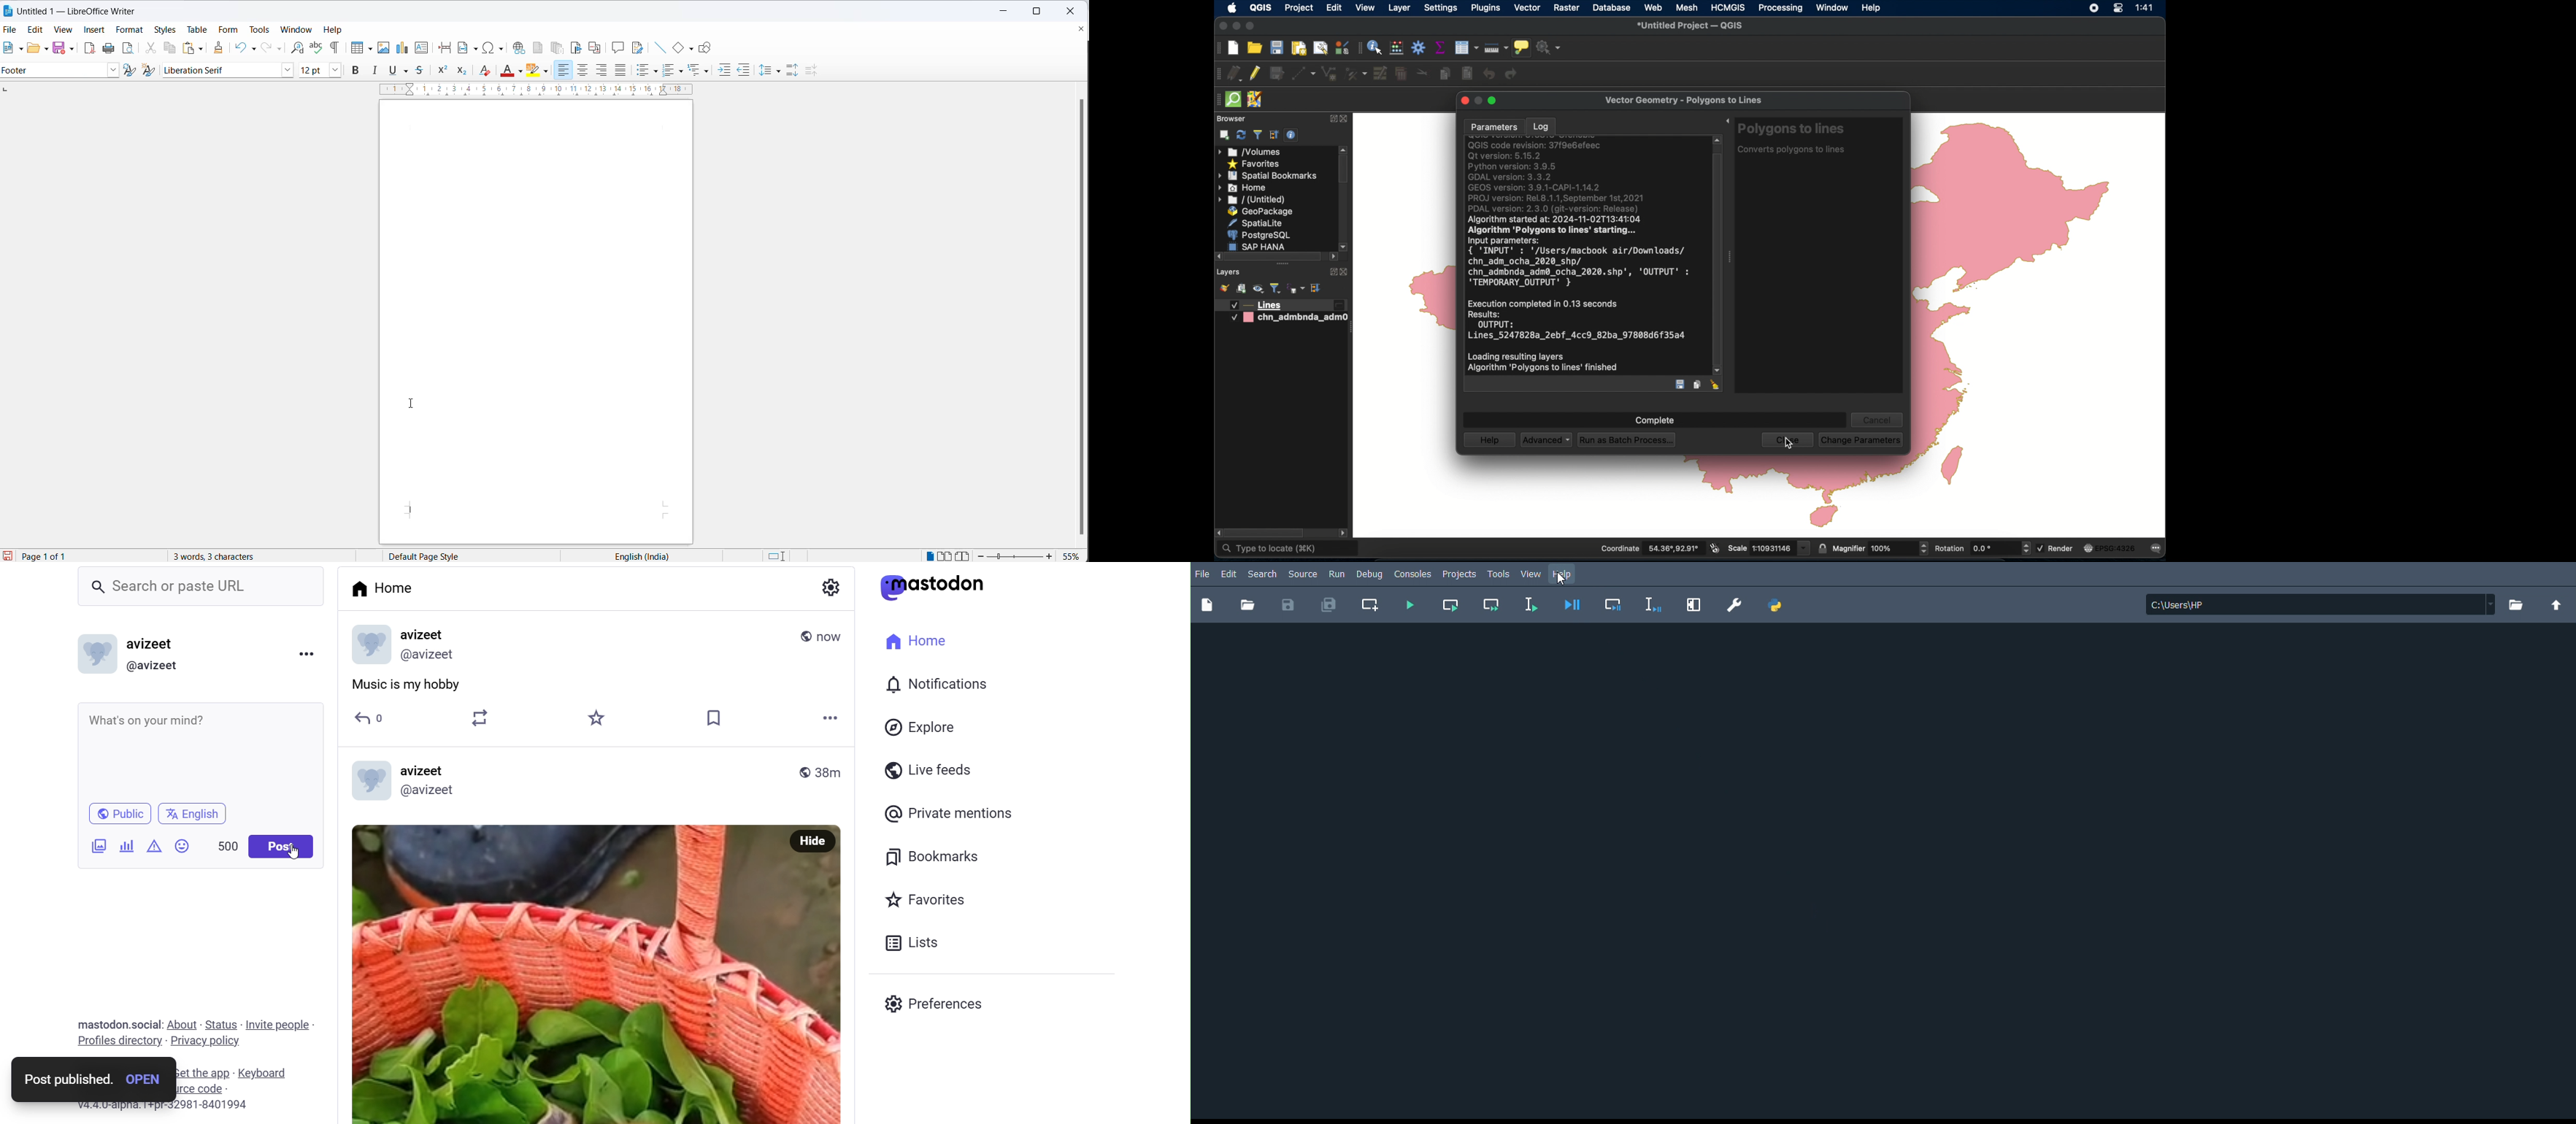 The height and width of the screenshot is (1148, 2576). What do you see at coordinates (1696, 386) in the screenshot?
I see `copy log entry` at bounding box center [1696, 386].